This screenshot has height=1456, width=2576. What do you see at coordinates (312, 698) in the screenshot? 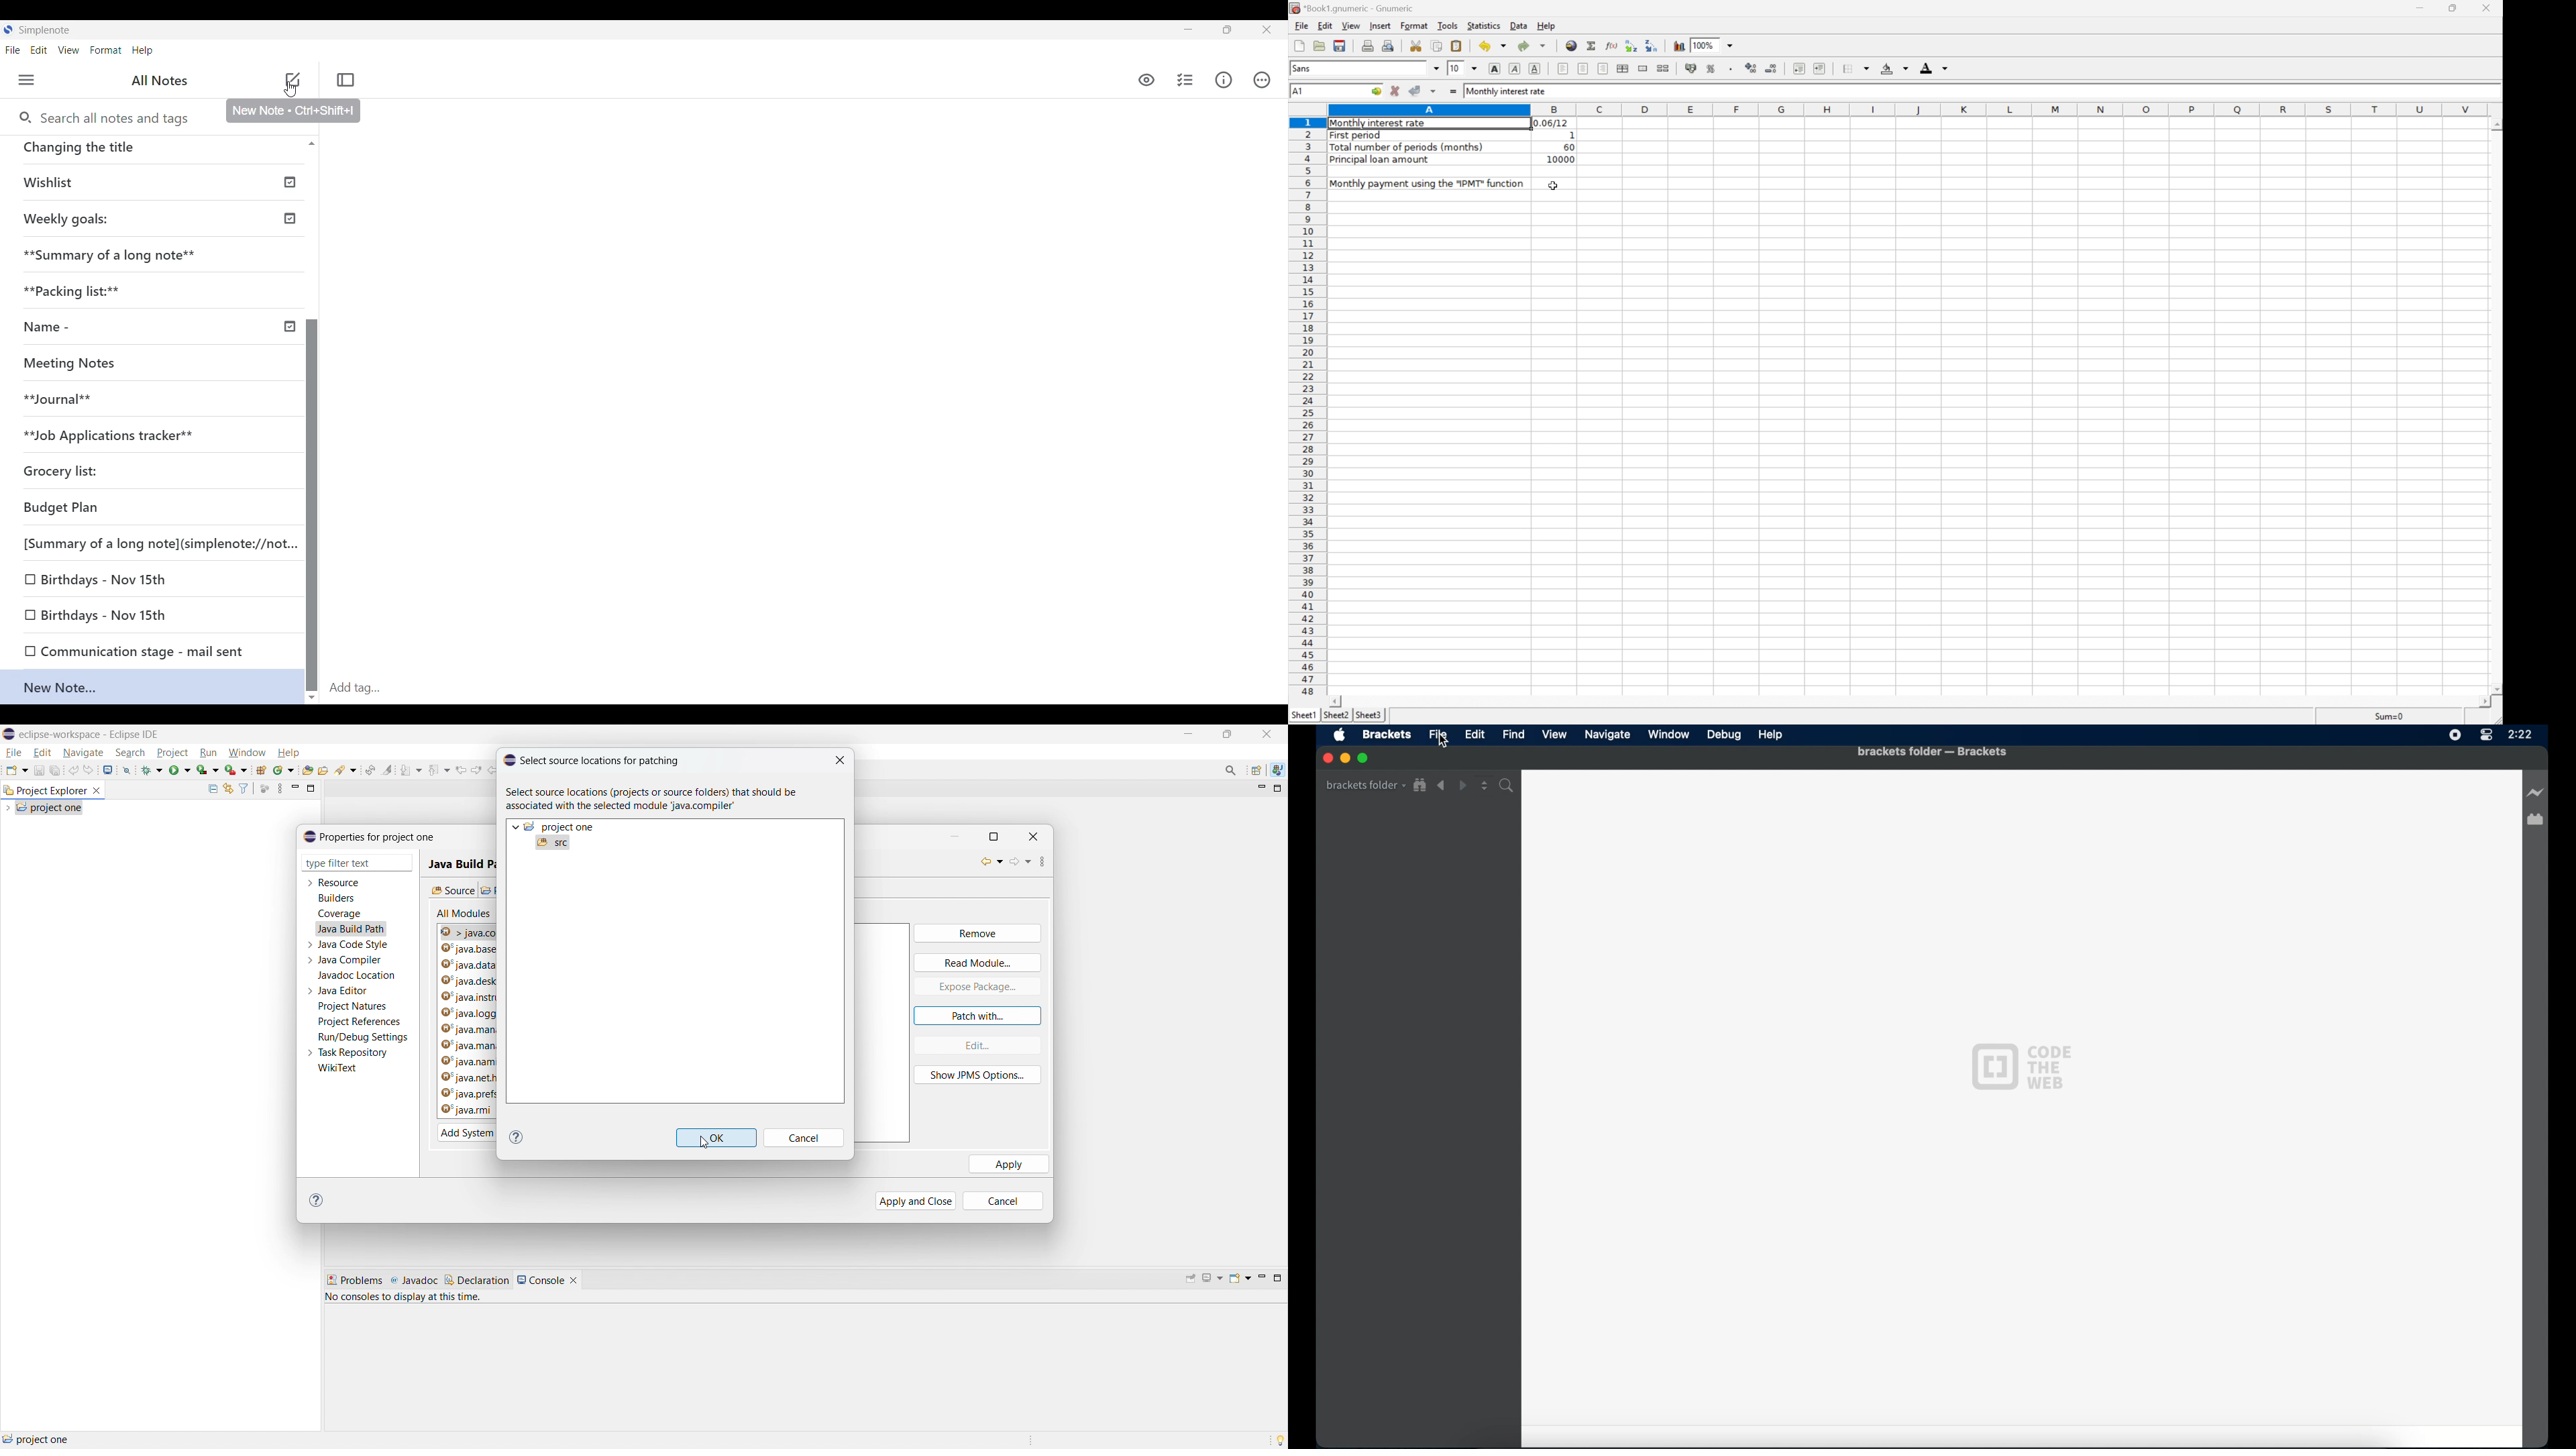
I see `Quick slide to bottom` at bounding box center [312, 698].